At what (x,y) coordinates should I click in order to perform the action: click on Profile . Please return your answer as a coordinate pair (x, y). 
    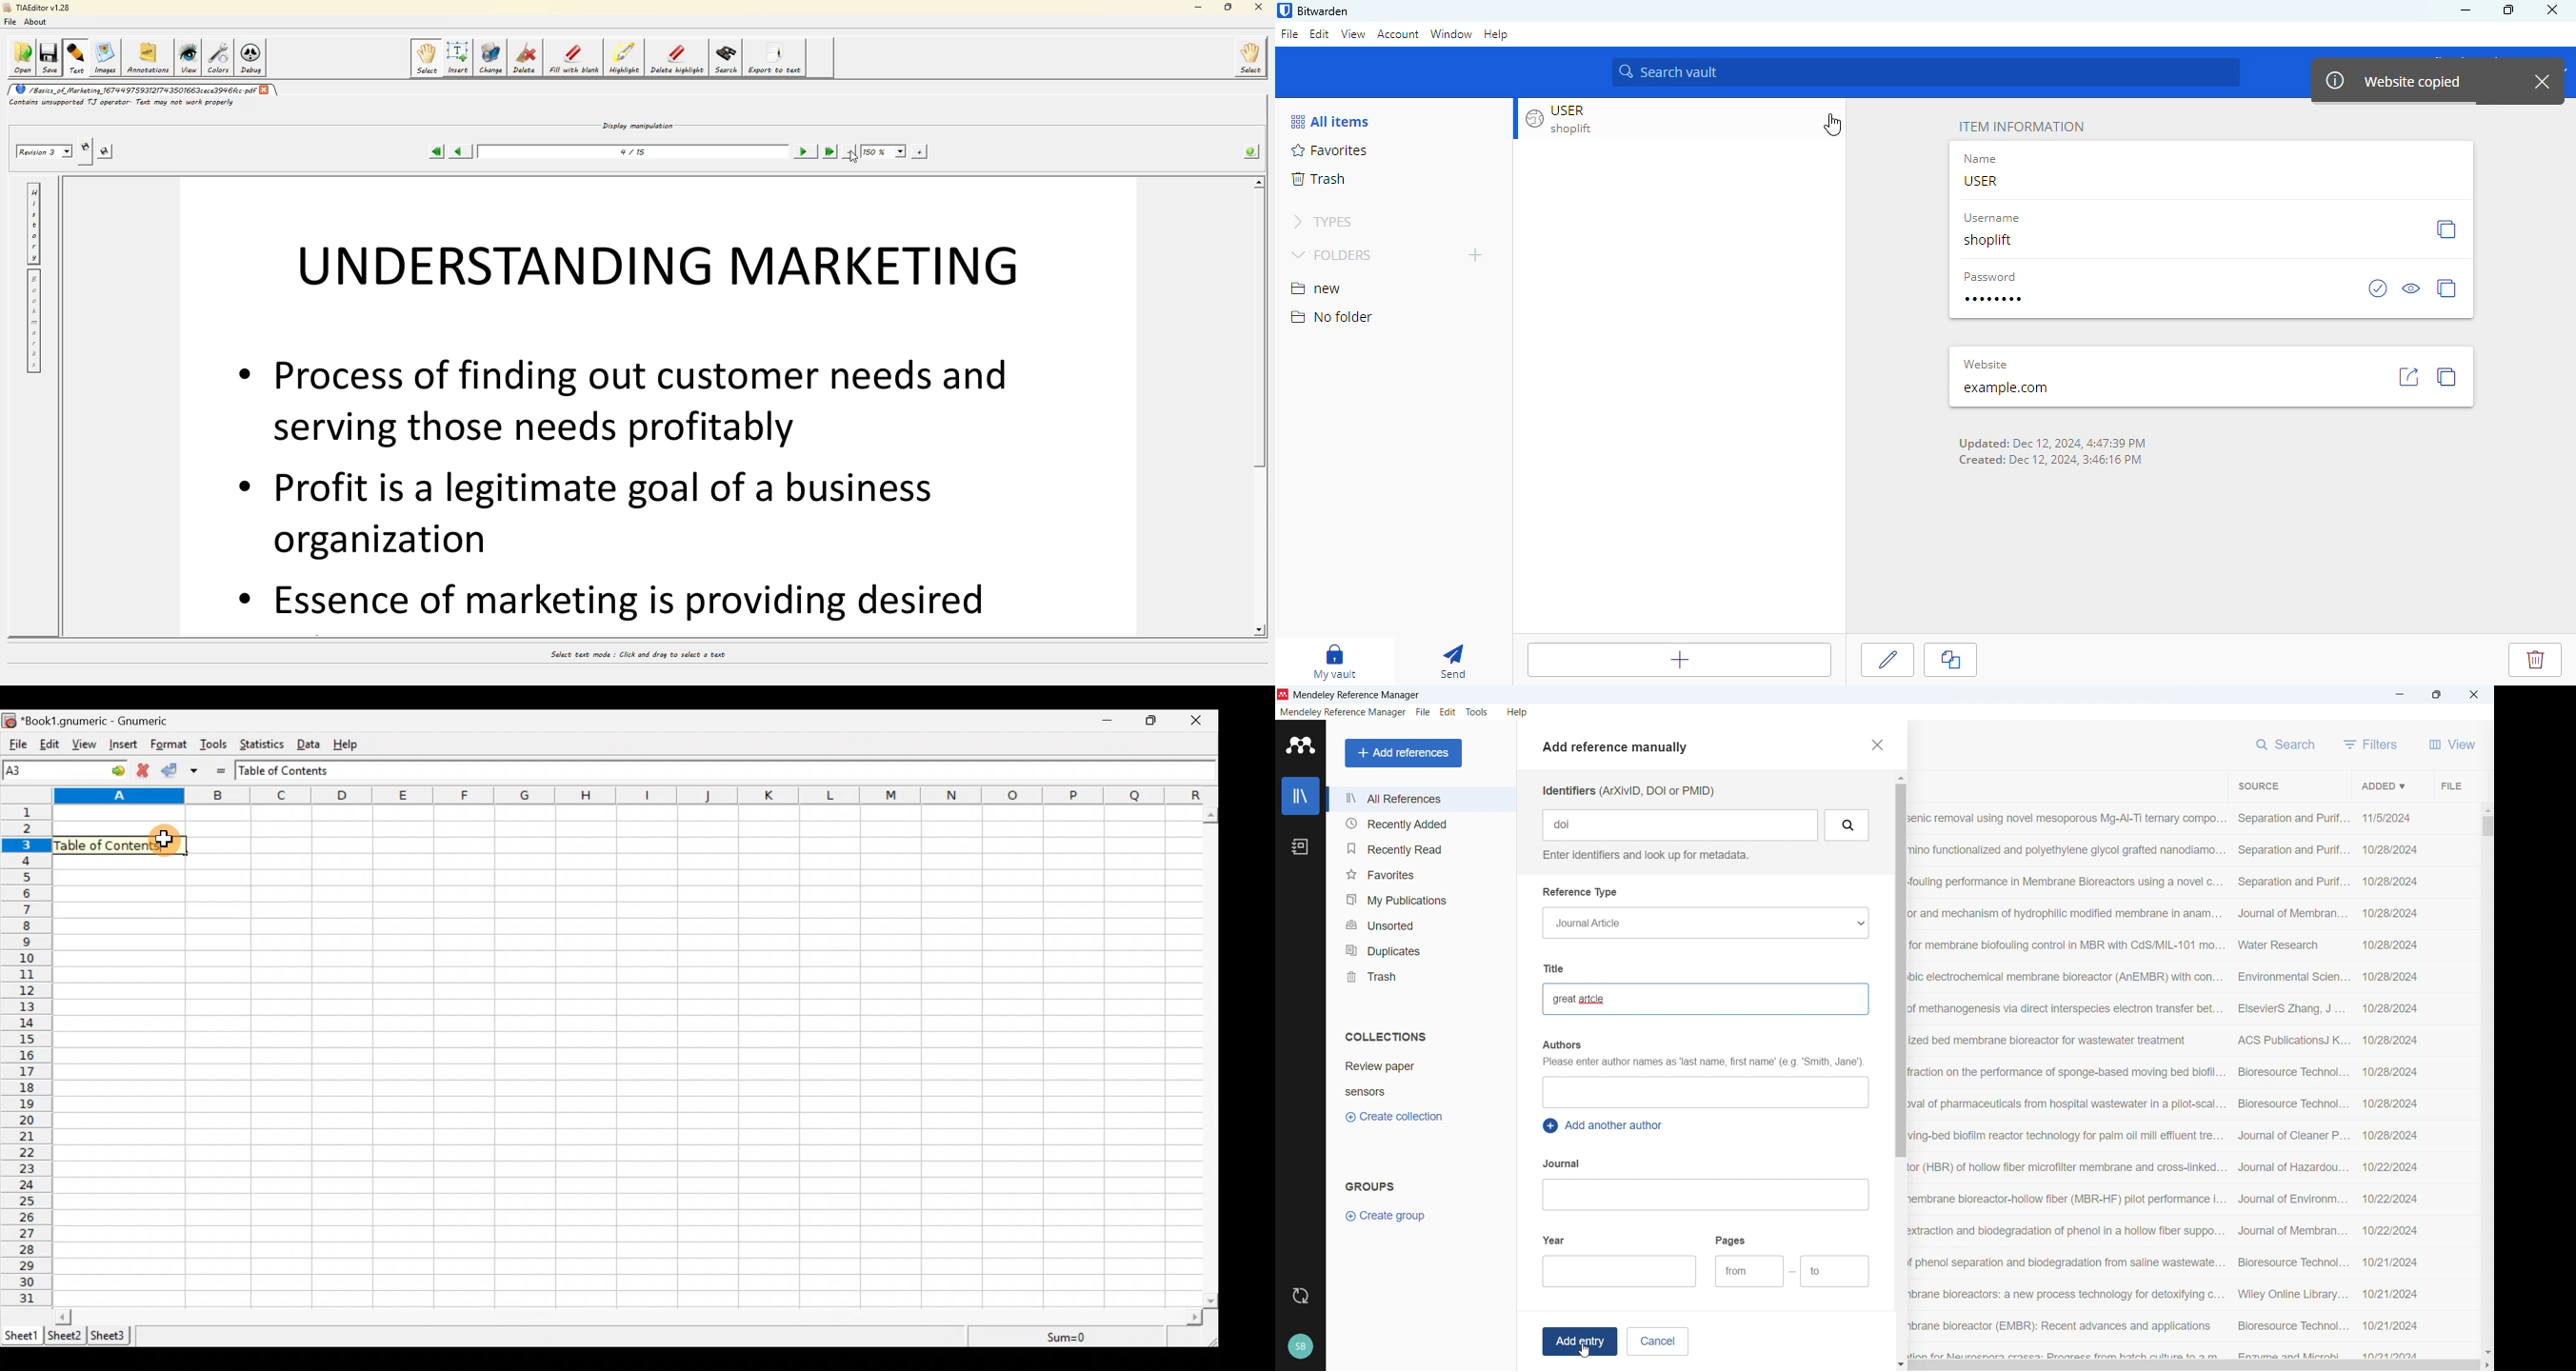
    Looking at the image, I should click on (1300, 1347).